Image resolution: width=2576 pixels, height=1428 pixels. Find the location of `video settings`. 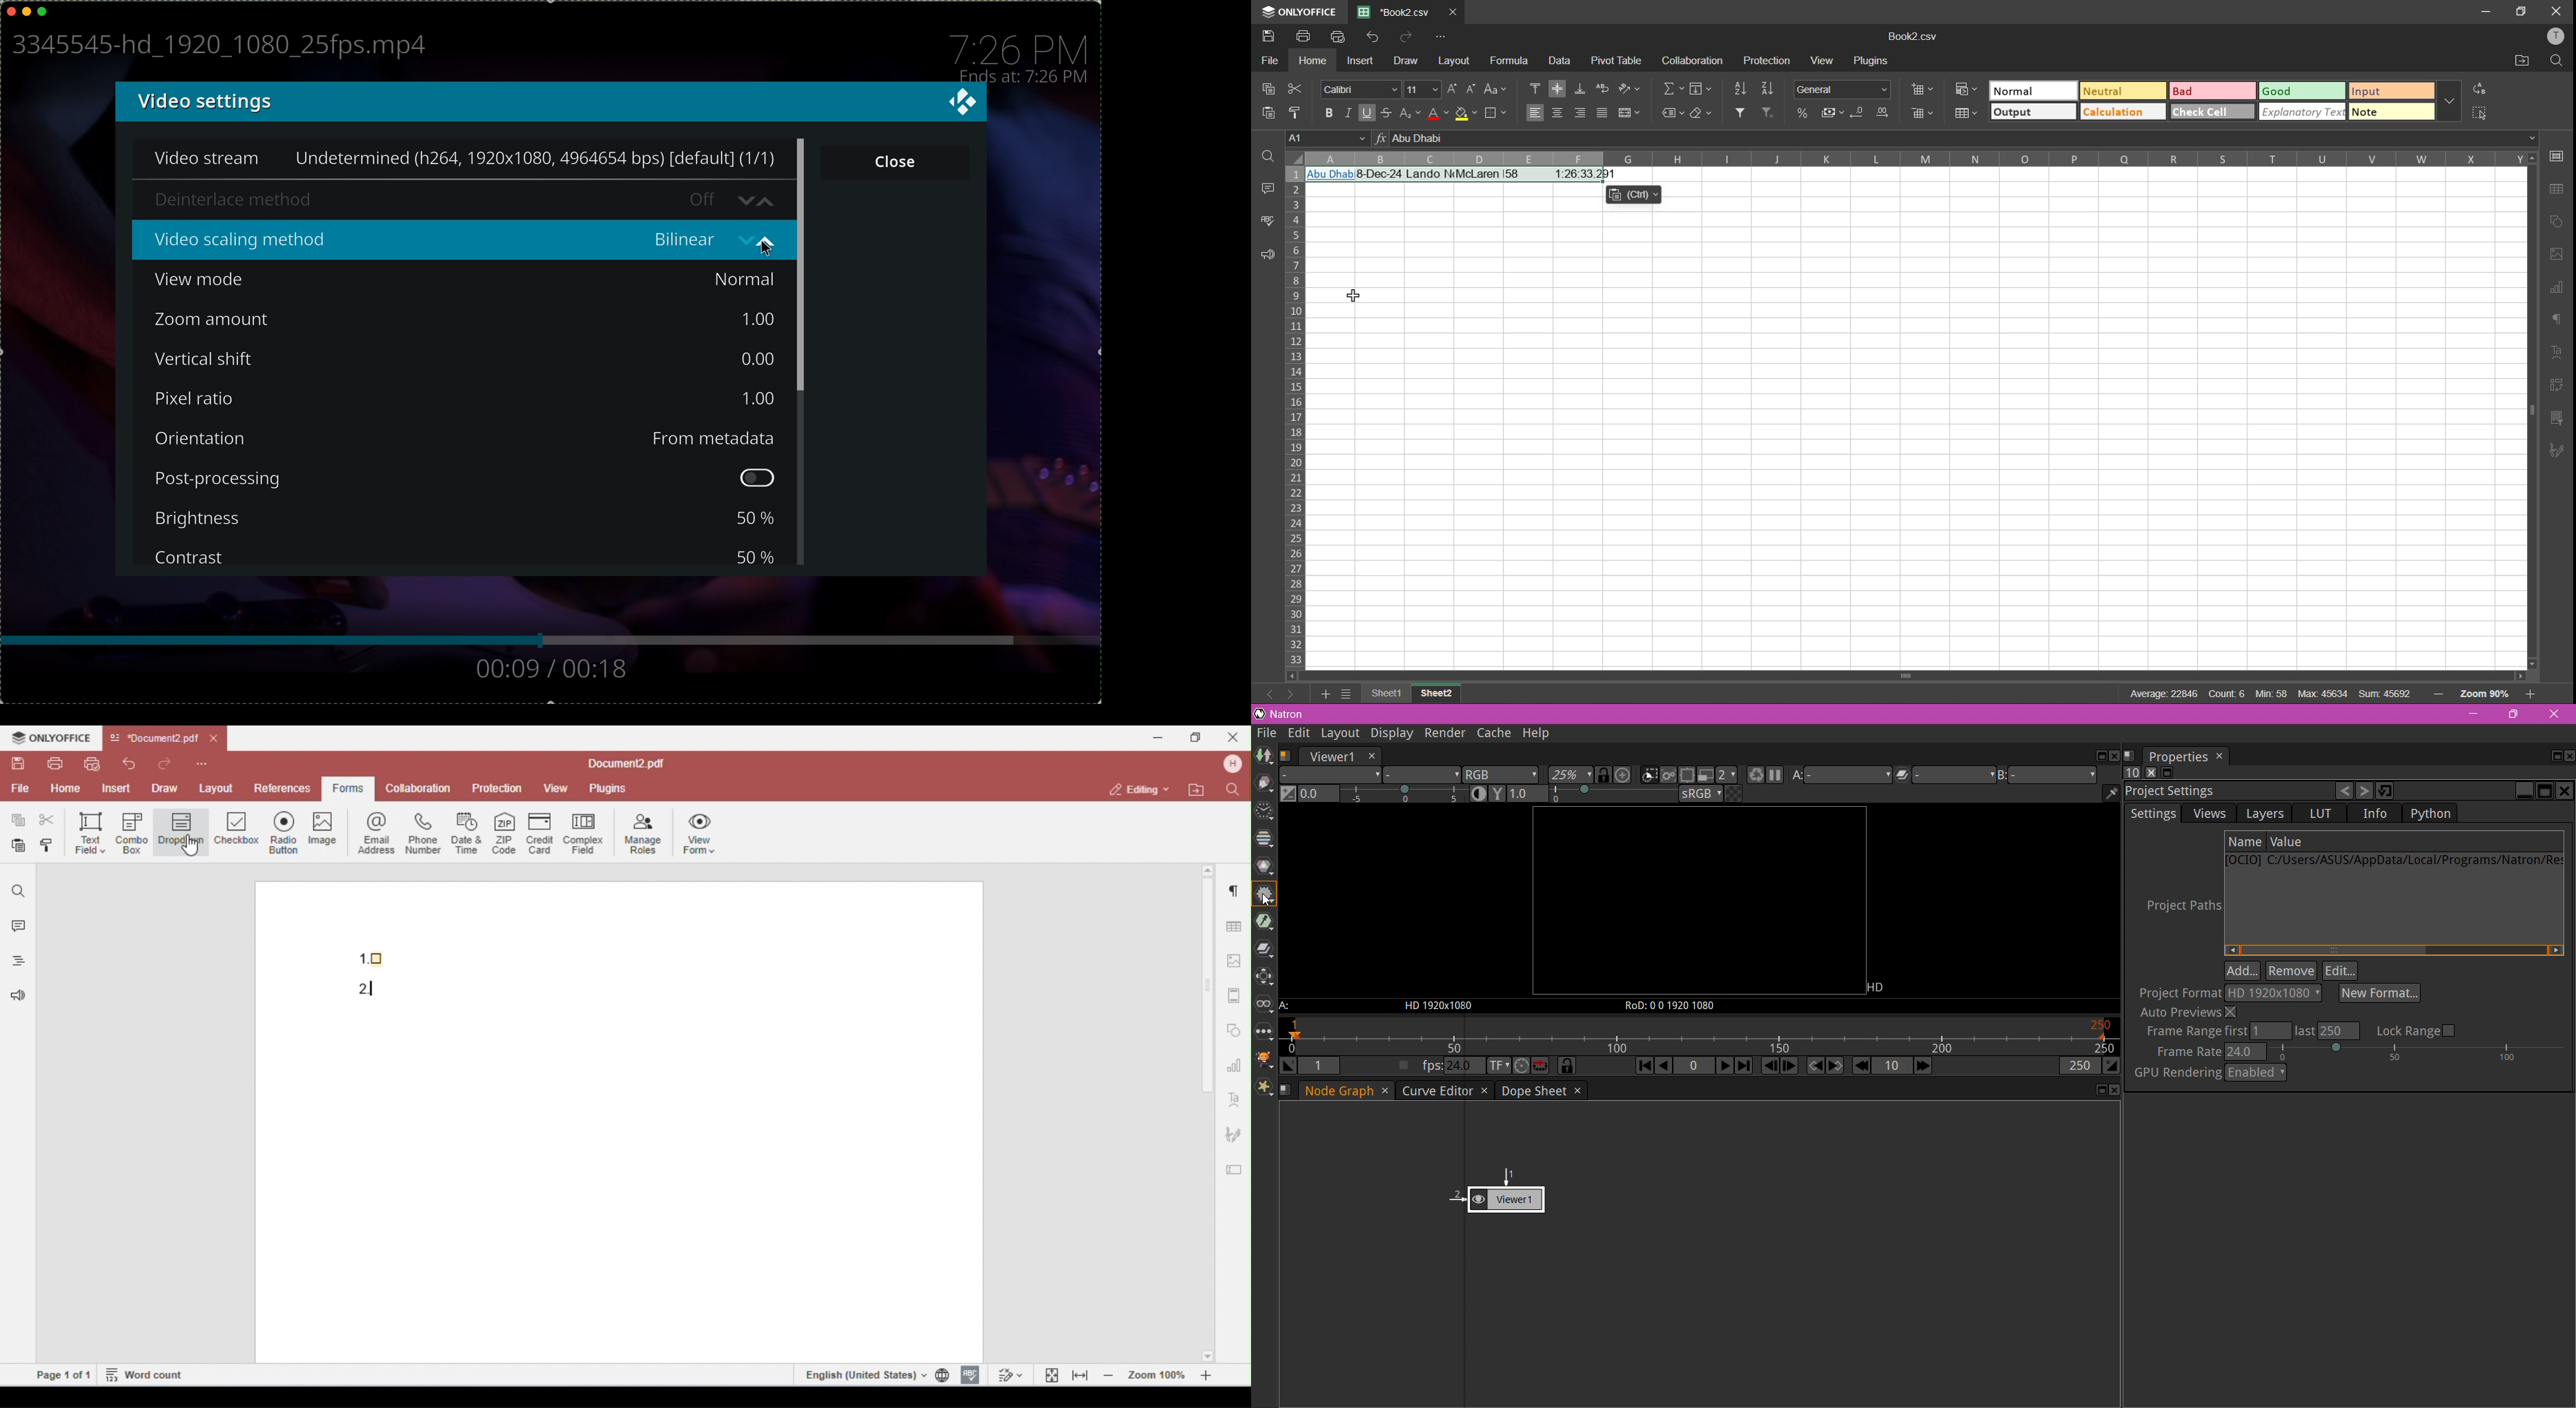

video settings is located at coordinates (202, 101).